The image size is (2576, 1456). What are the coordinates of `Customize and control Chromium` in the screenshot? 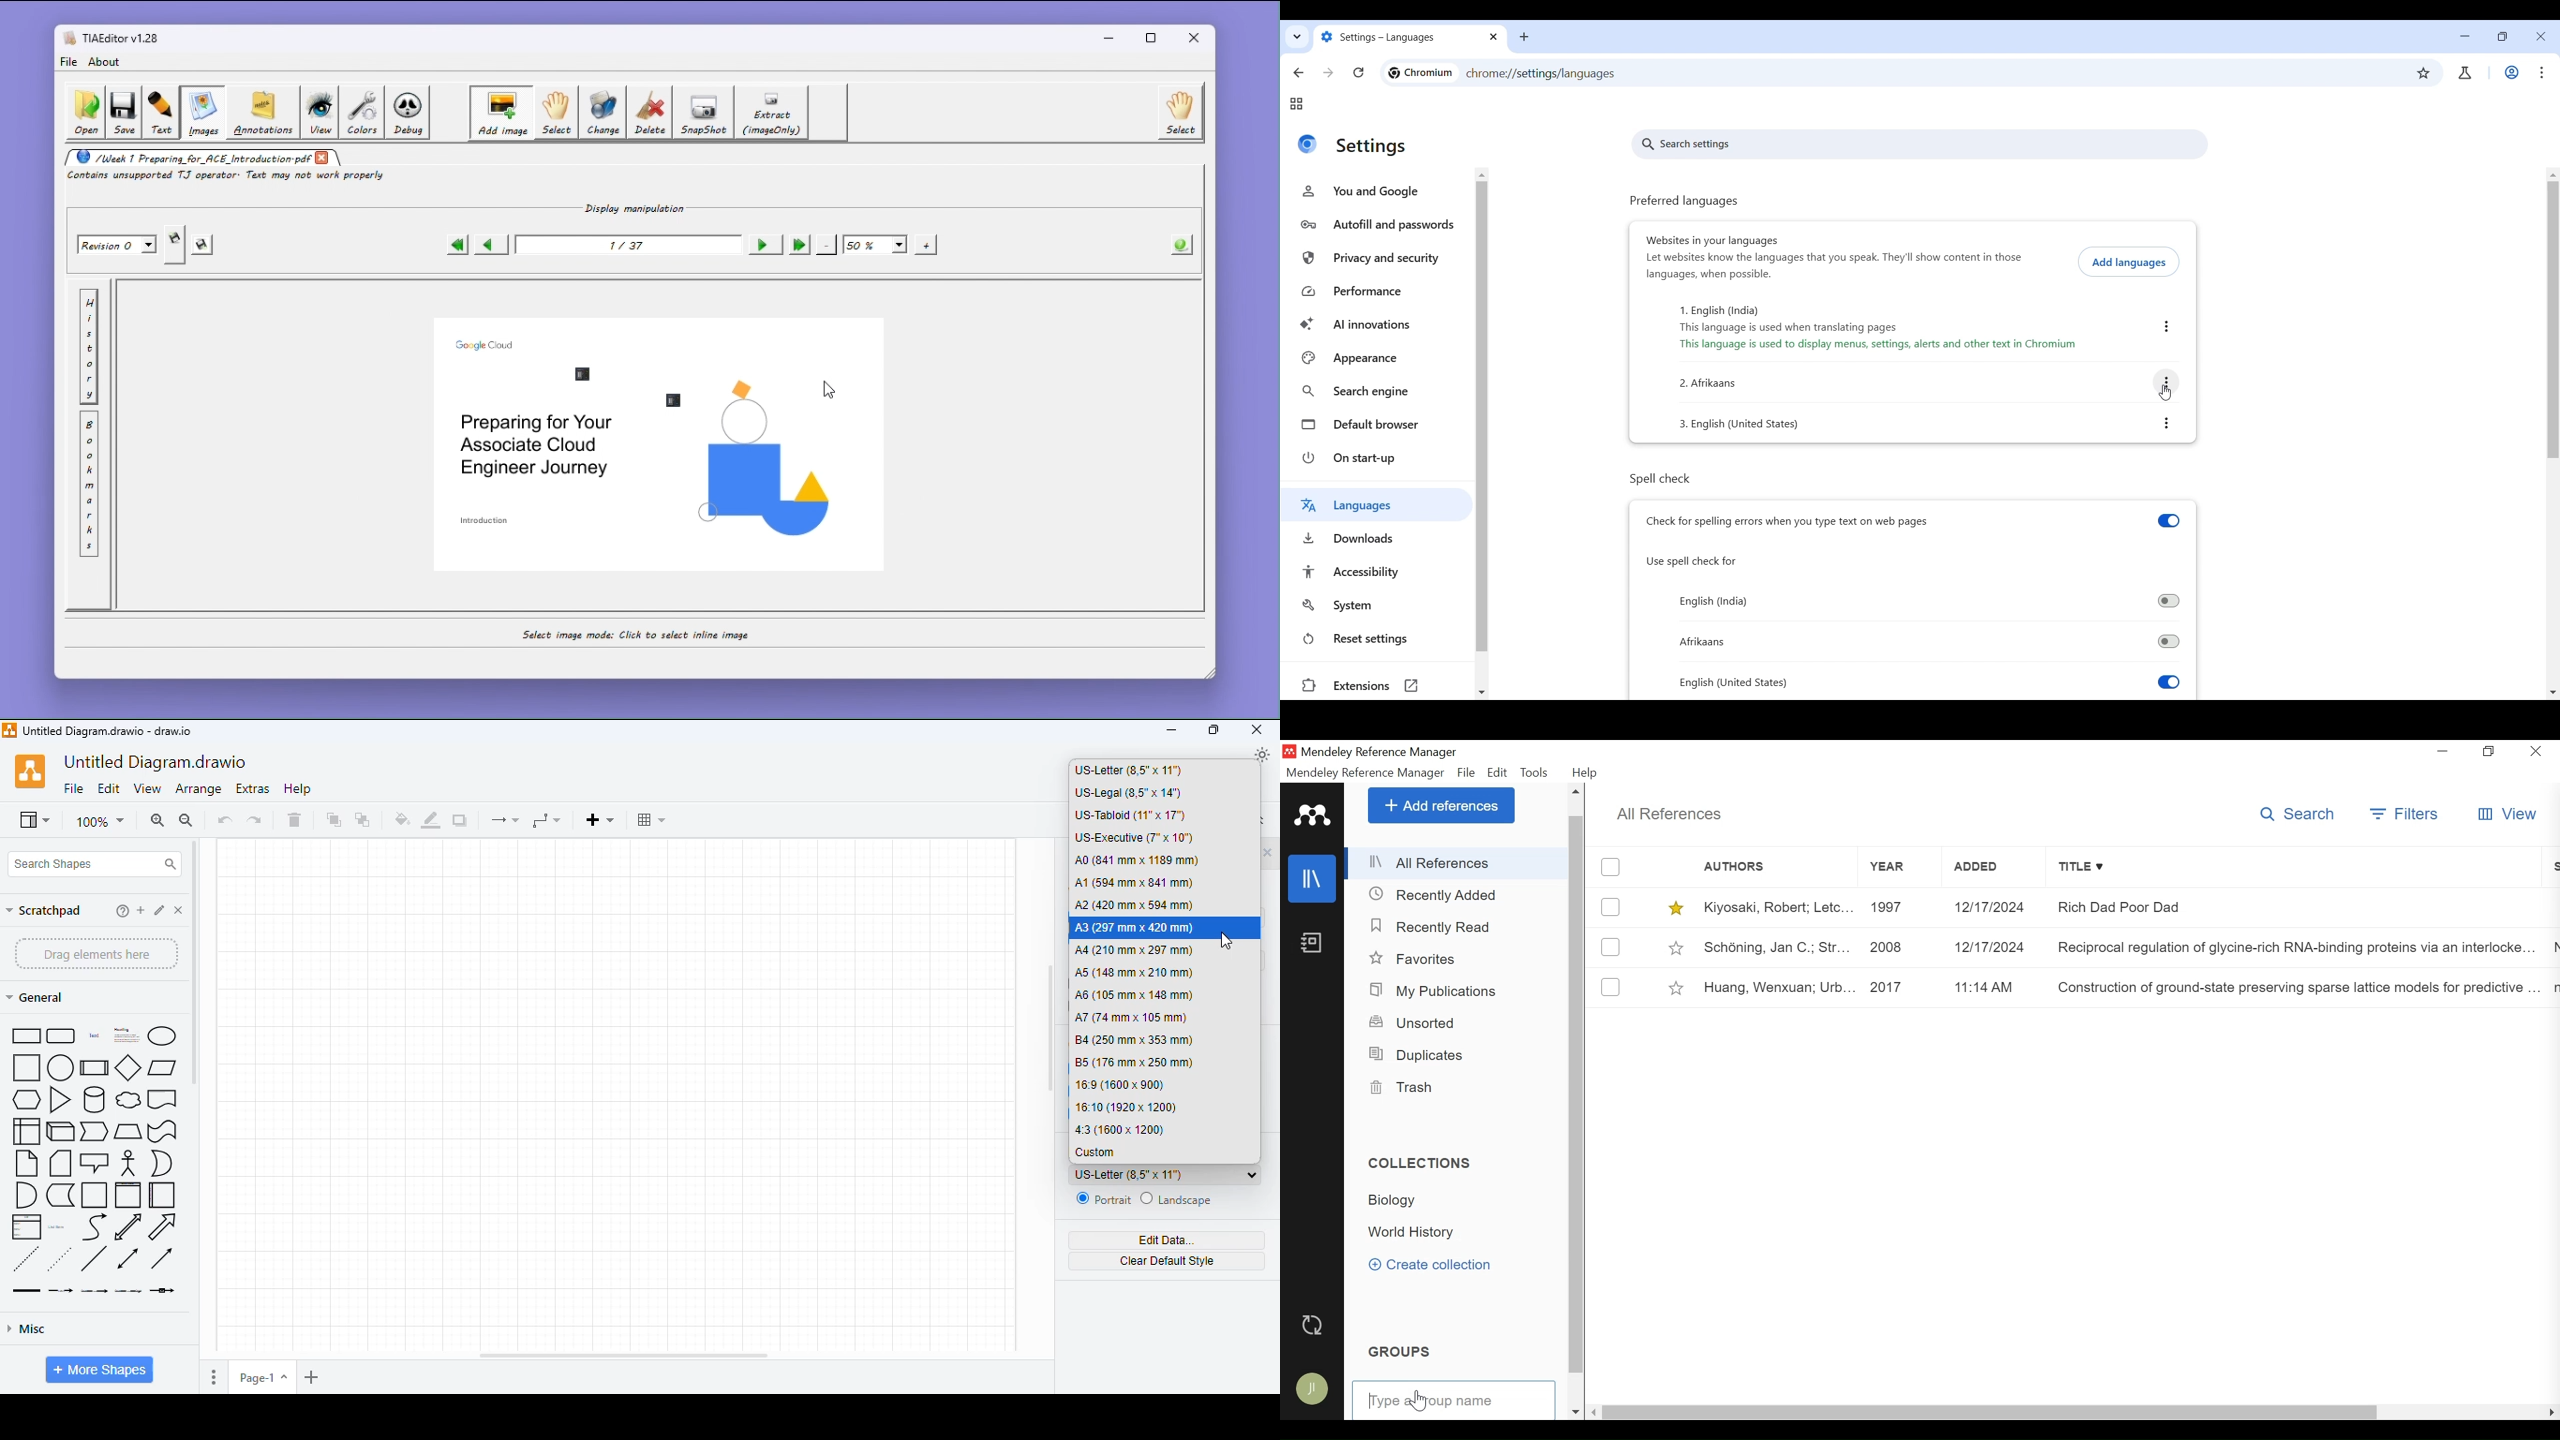 It's located at (2539, 72).